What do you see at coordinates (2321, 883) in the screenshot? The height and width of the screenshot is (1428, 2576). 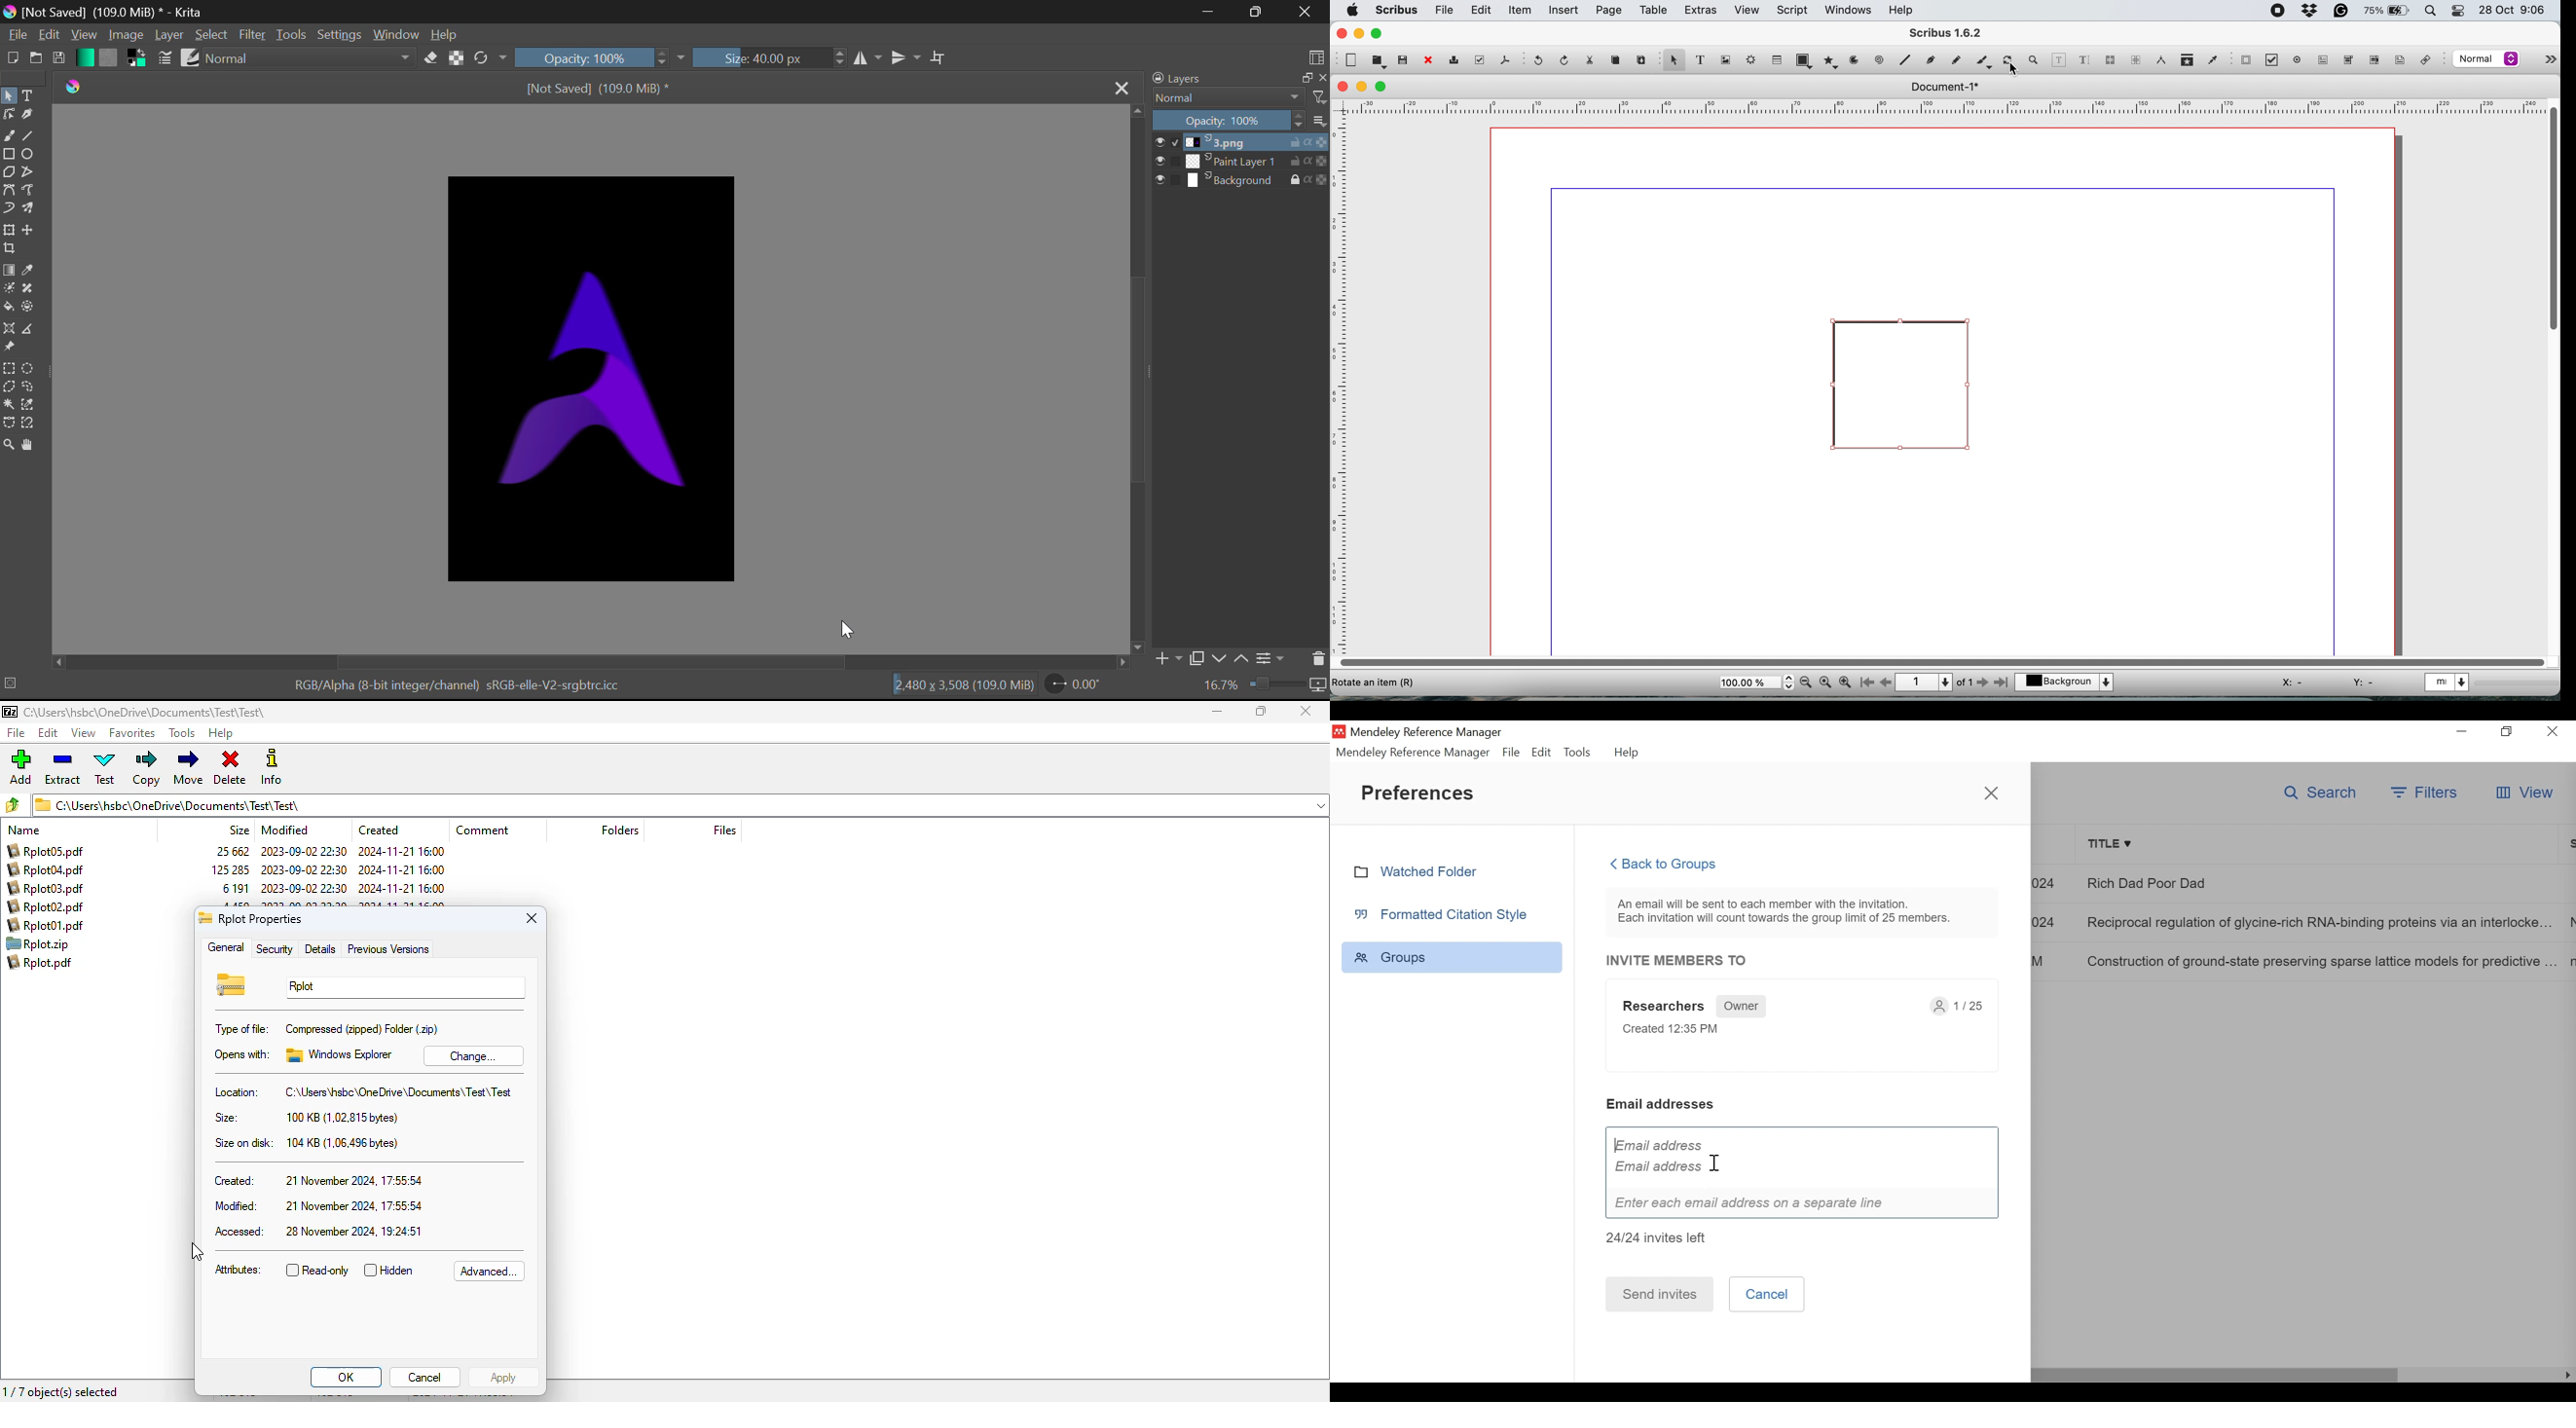 I see `Rich Dad Poor Dad` at bounding box center [2321, 883].